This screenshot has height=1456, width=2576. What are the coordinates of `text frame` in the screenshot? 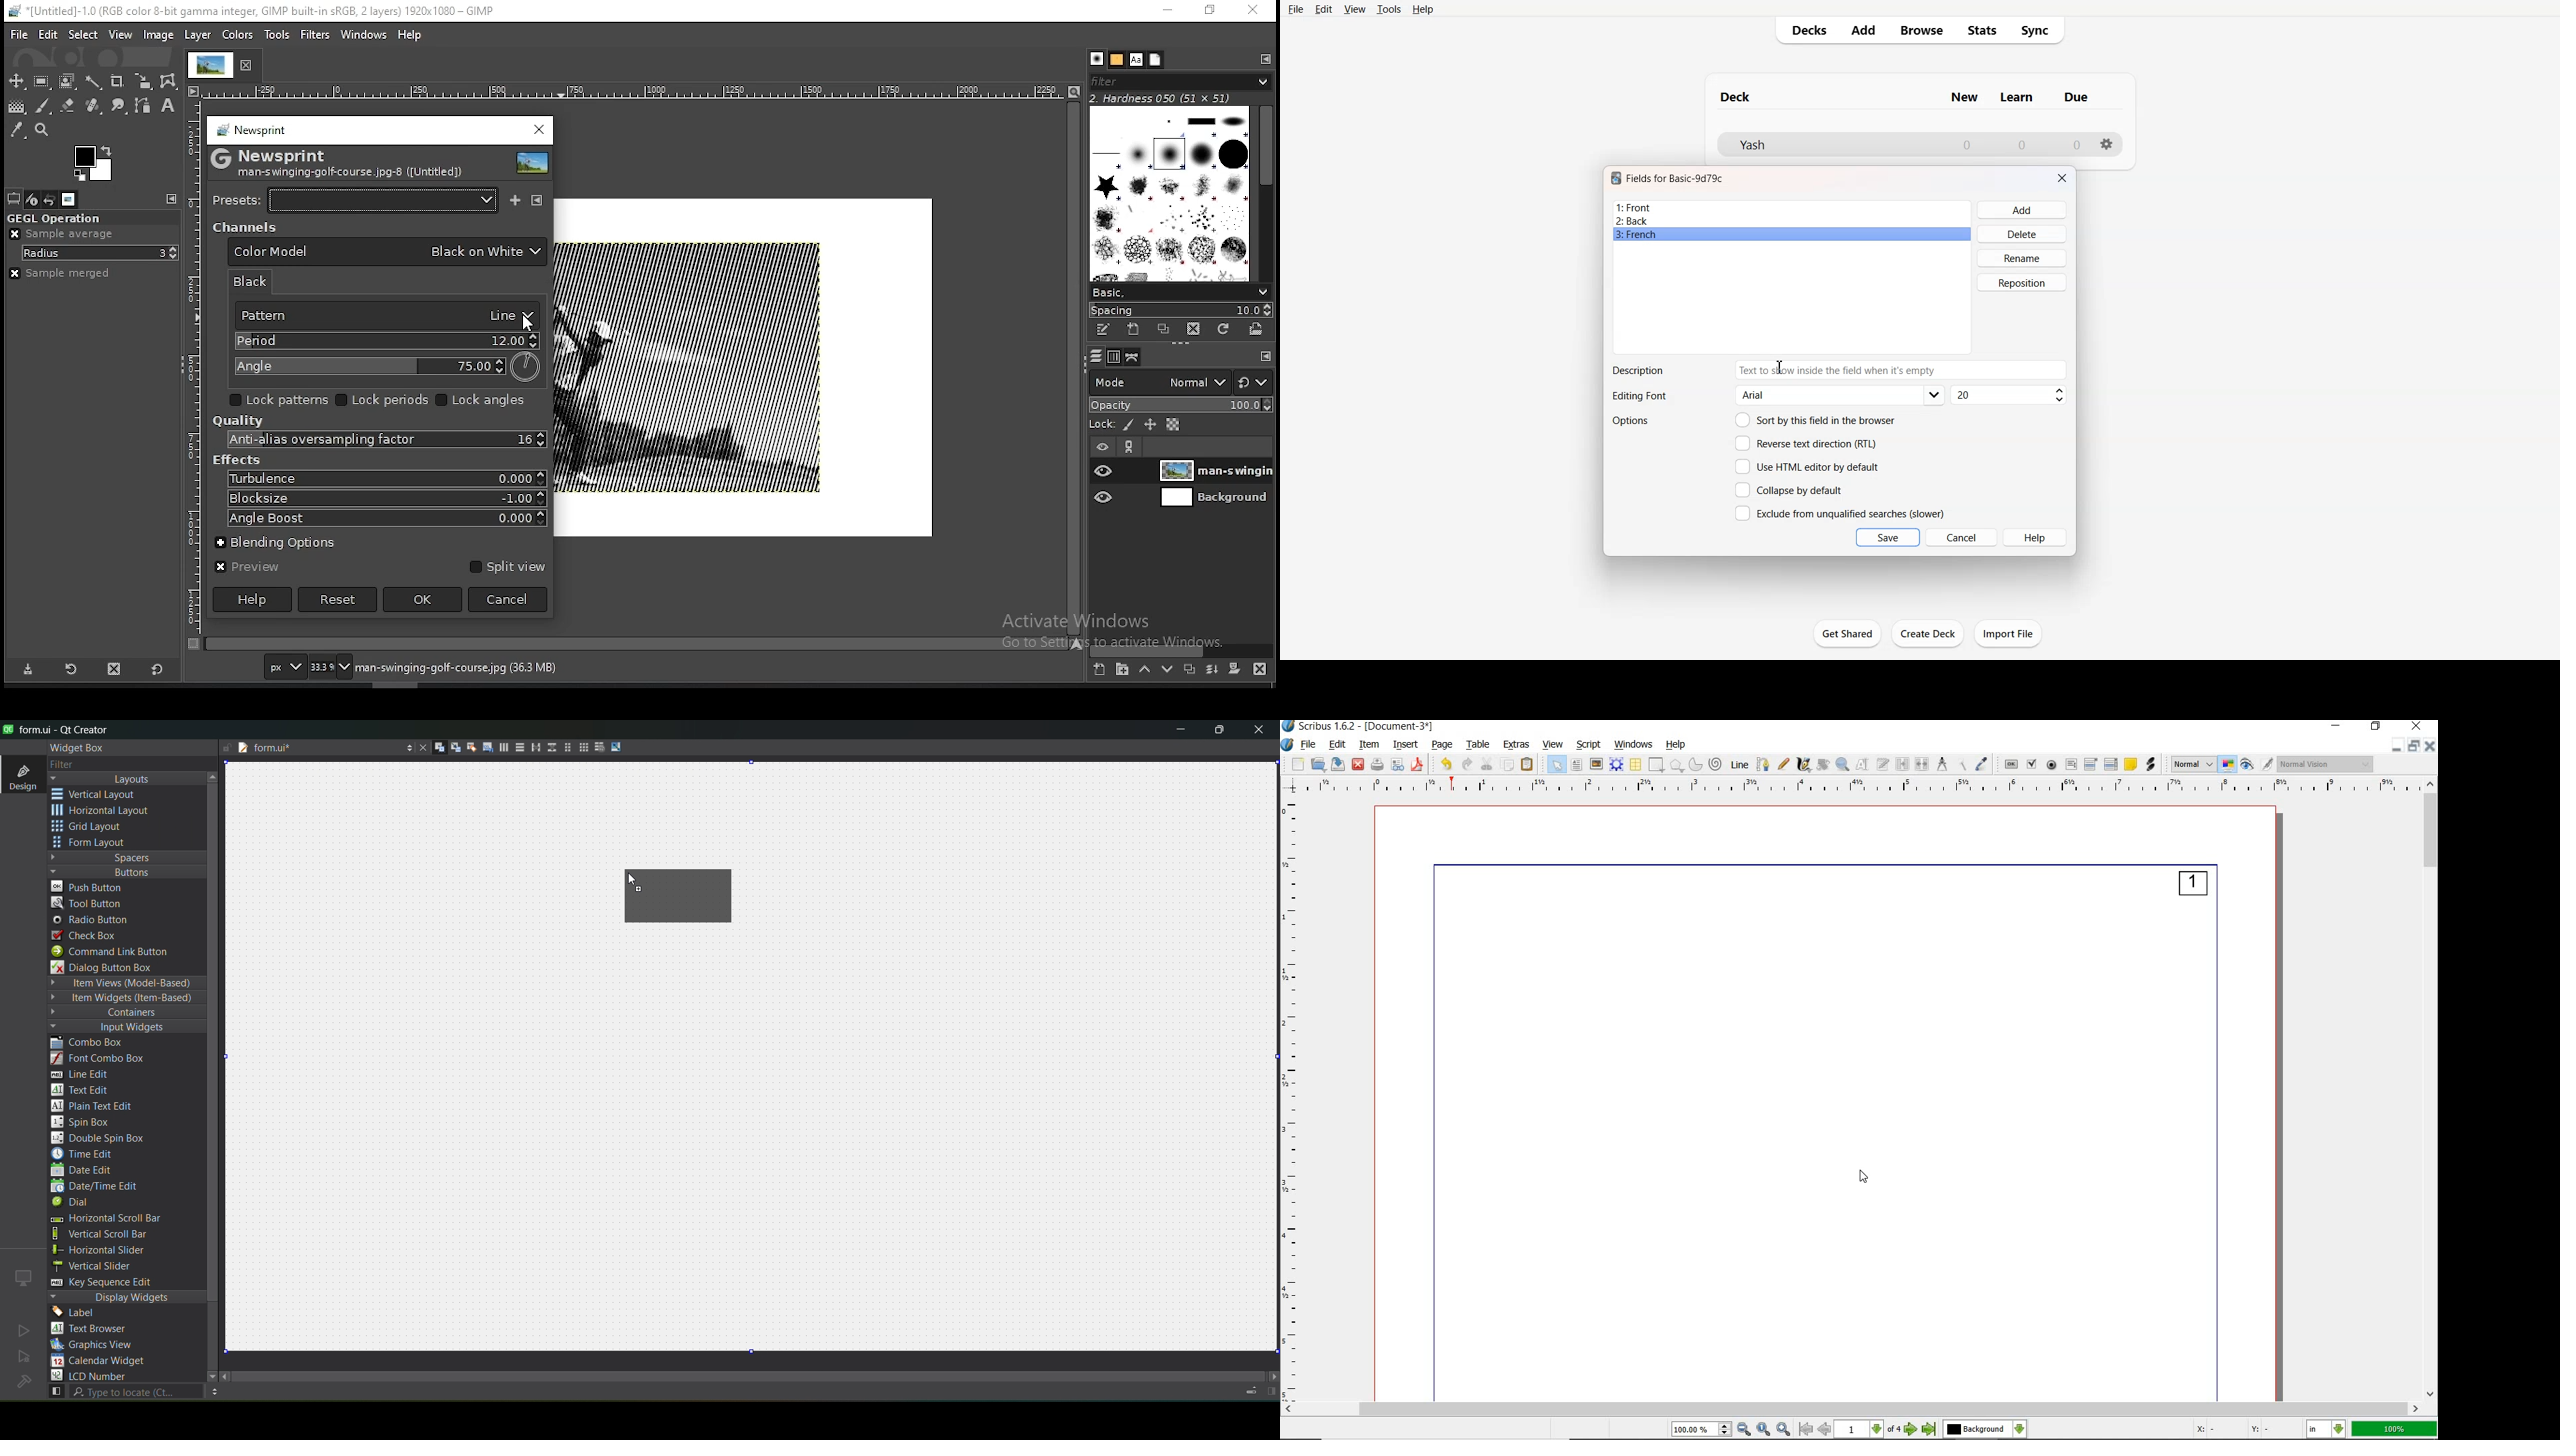 It's located at (1576, 766).